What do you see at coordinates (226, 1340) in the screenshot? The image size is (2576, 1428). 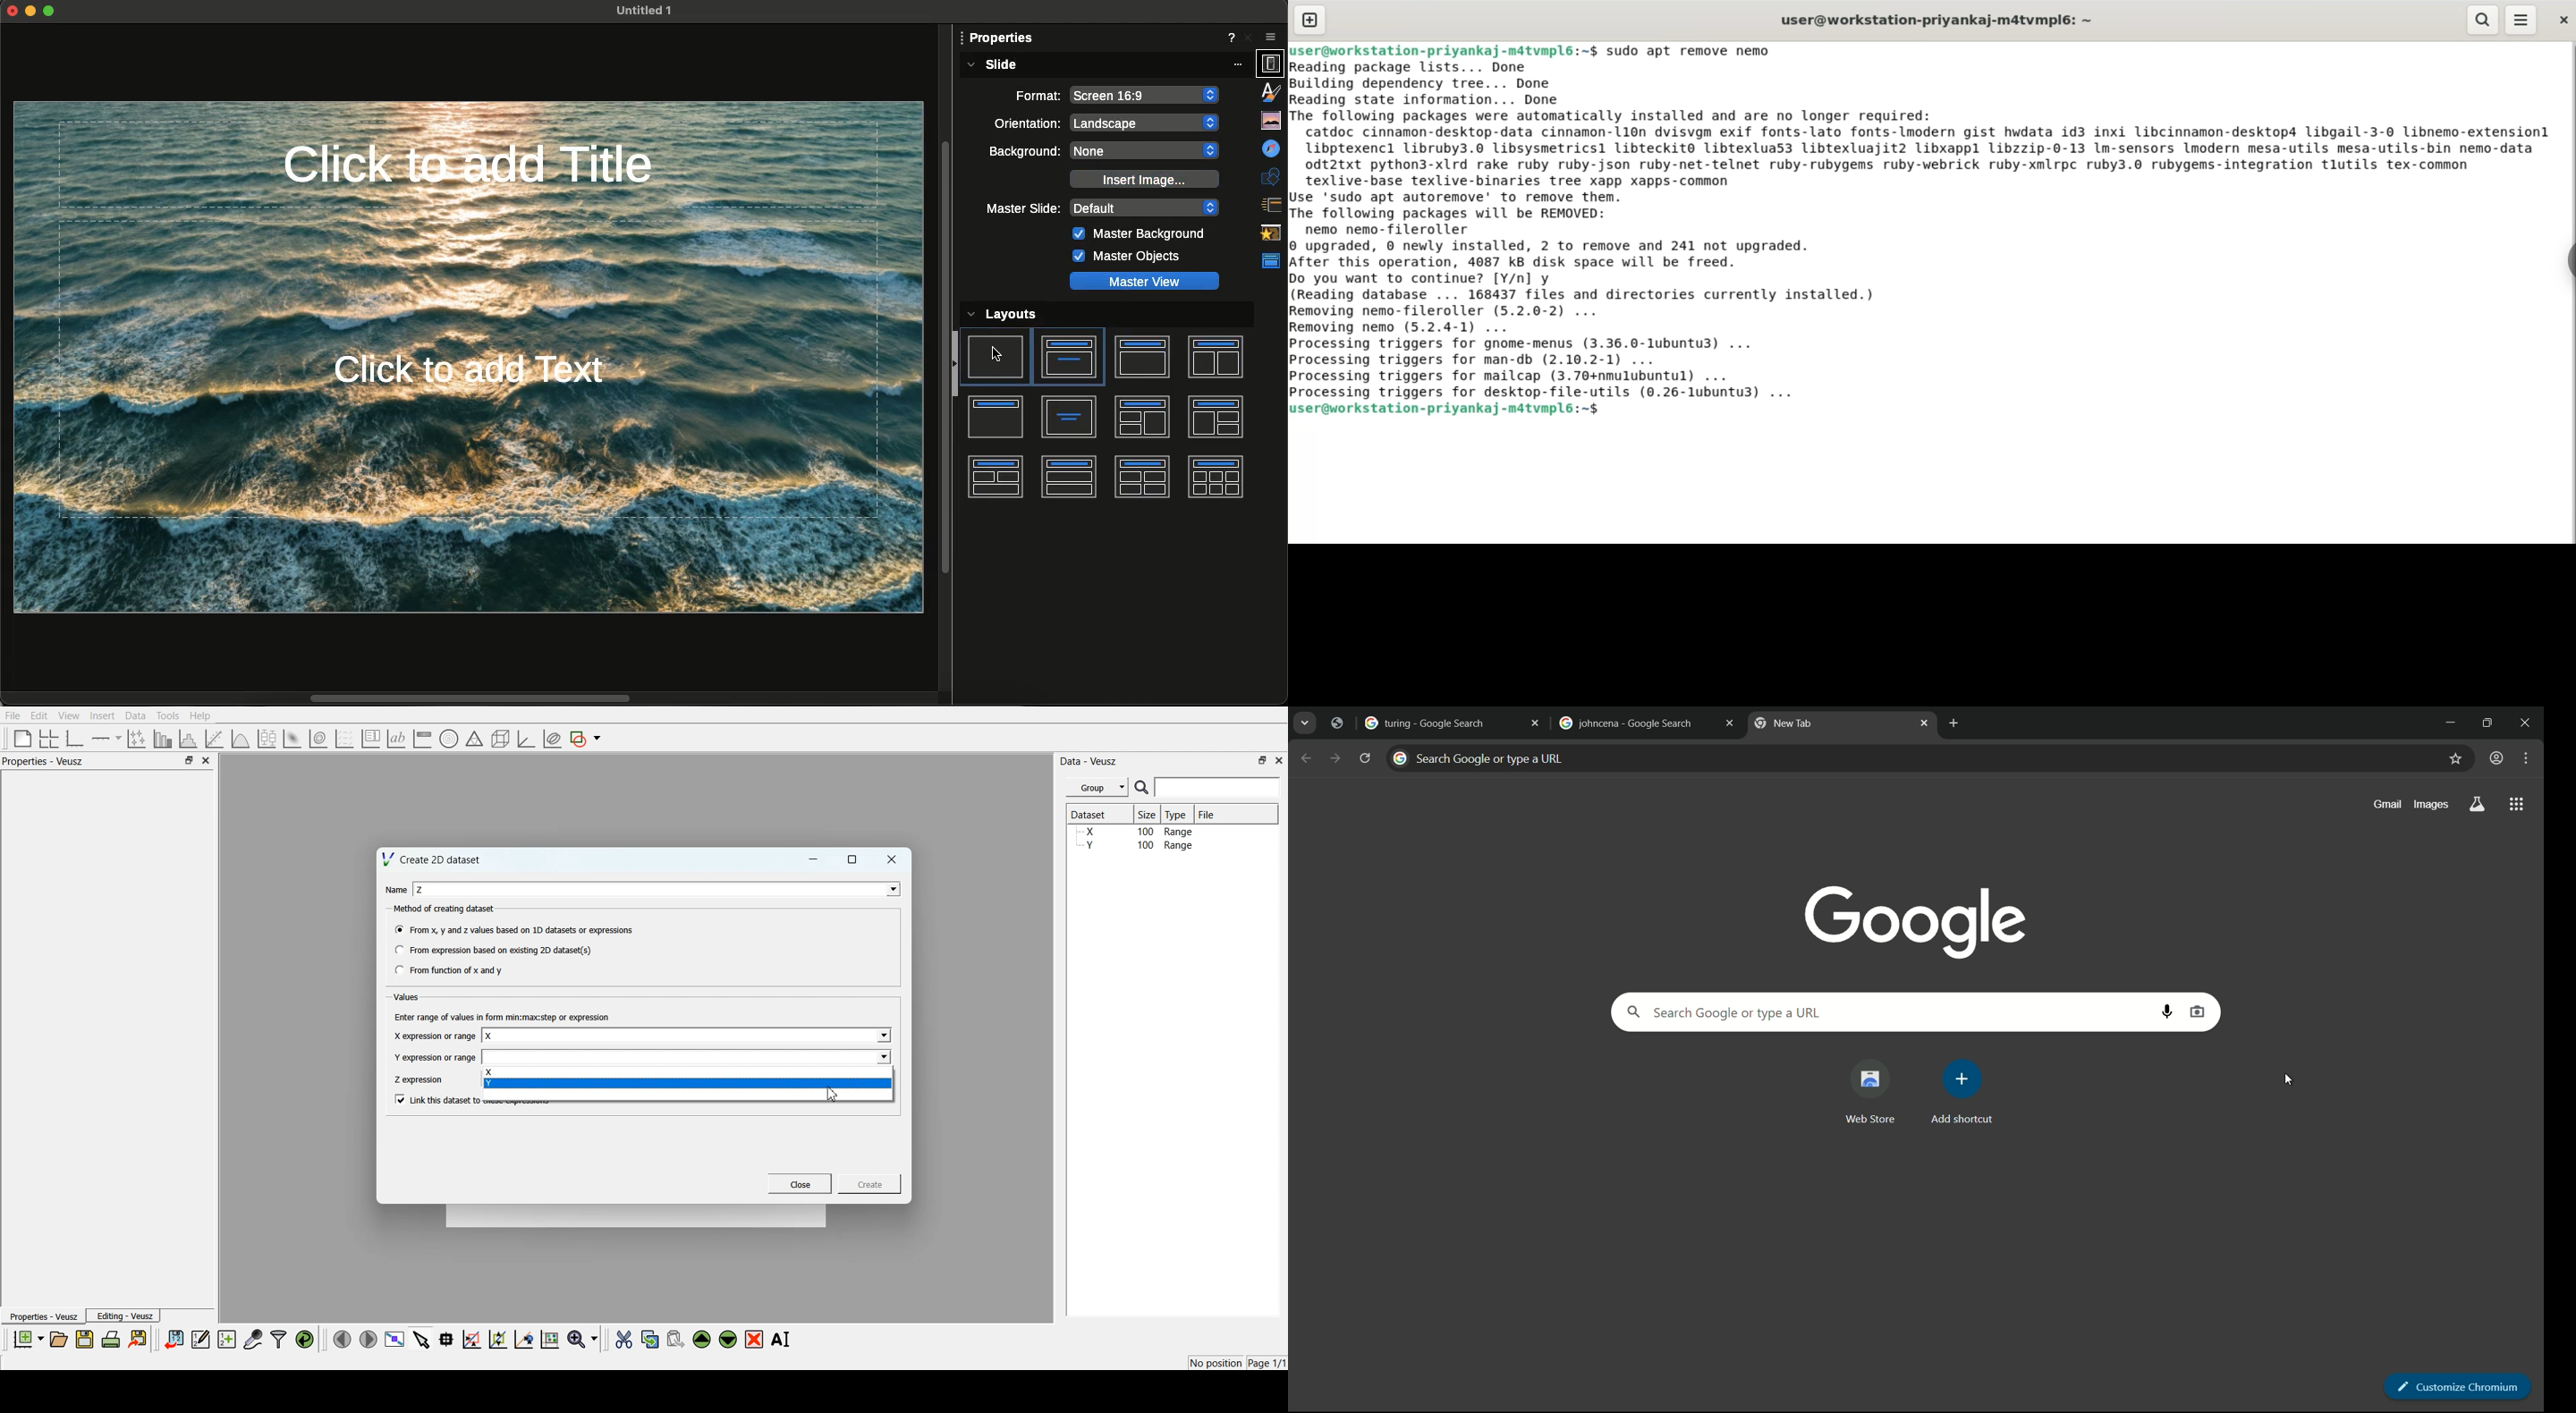 I see `Create new dataset for ranging` at bounding box center [226, 1340].